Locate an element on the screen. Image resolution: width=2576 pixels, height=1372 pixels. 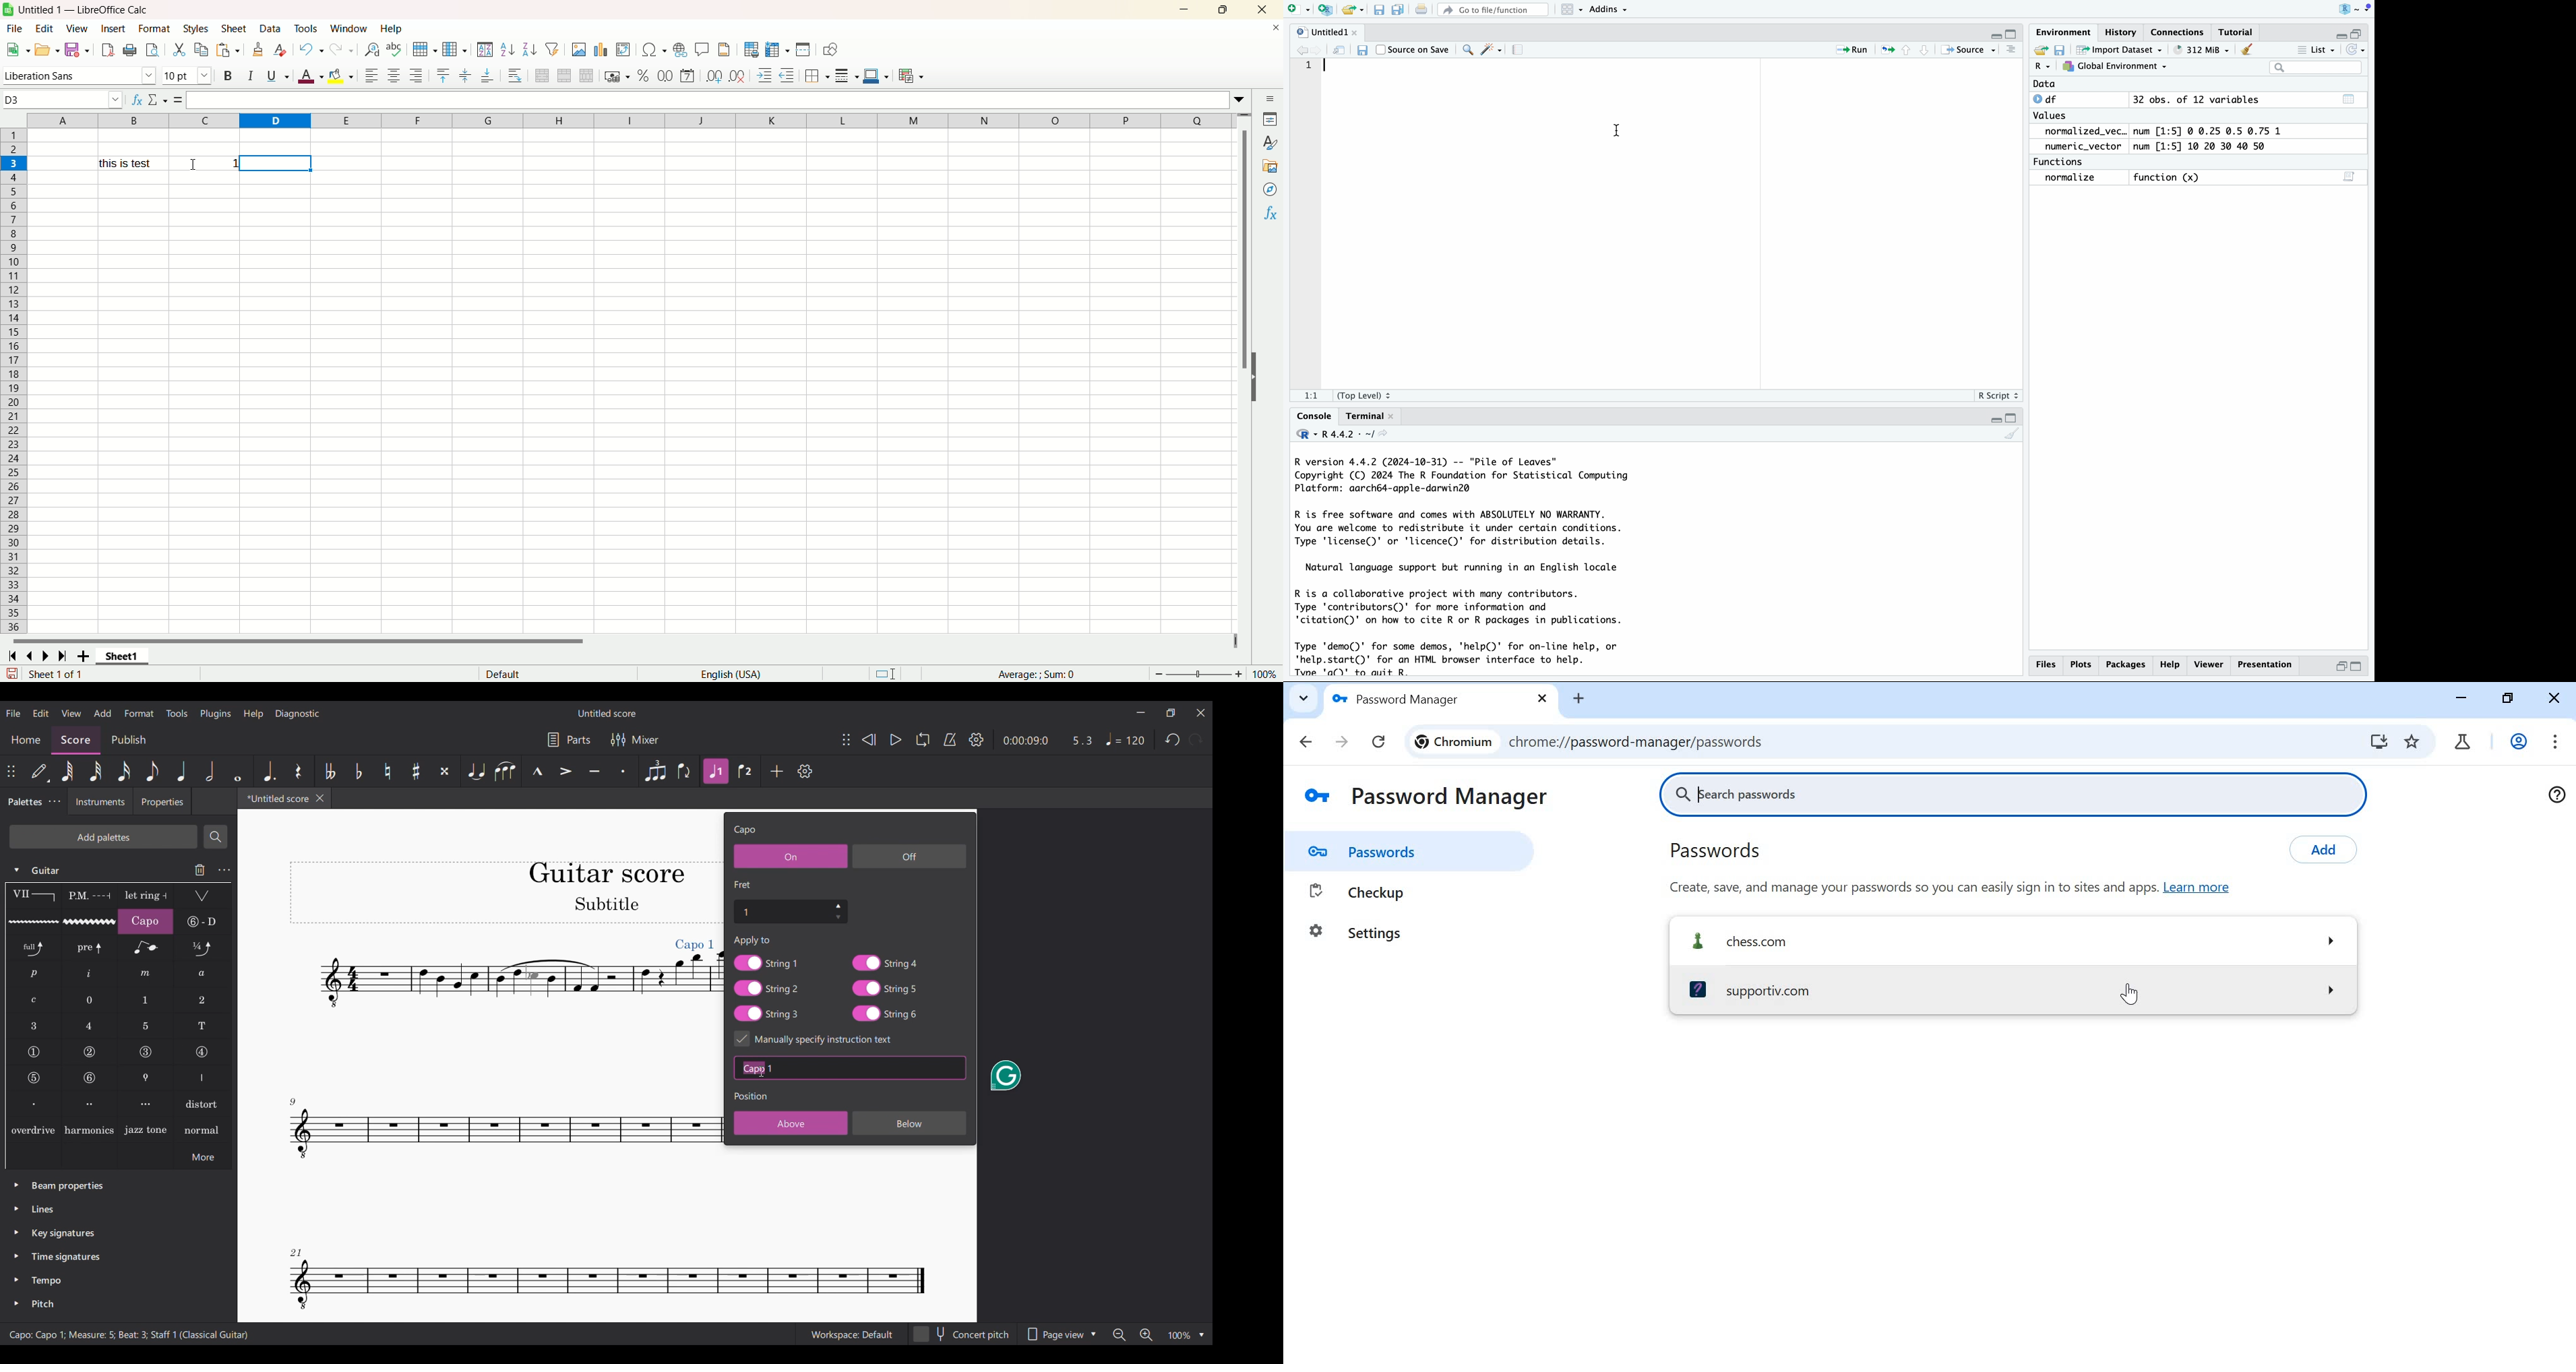
new sheet is located at coordinates (86, 657).